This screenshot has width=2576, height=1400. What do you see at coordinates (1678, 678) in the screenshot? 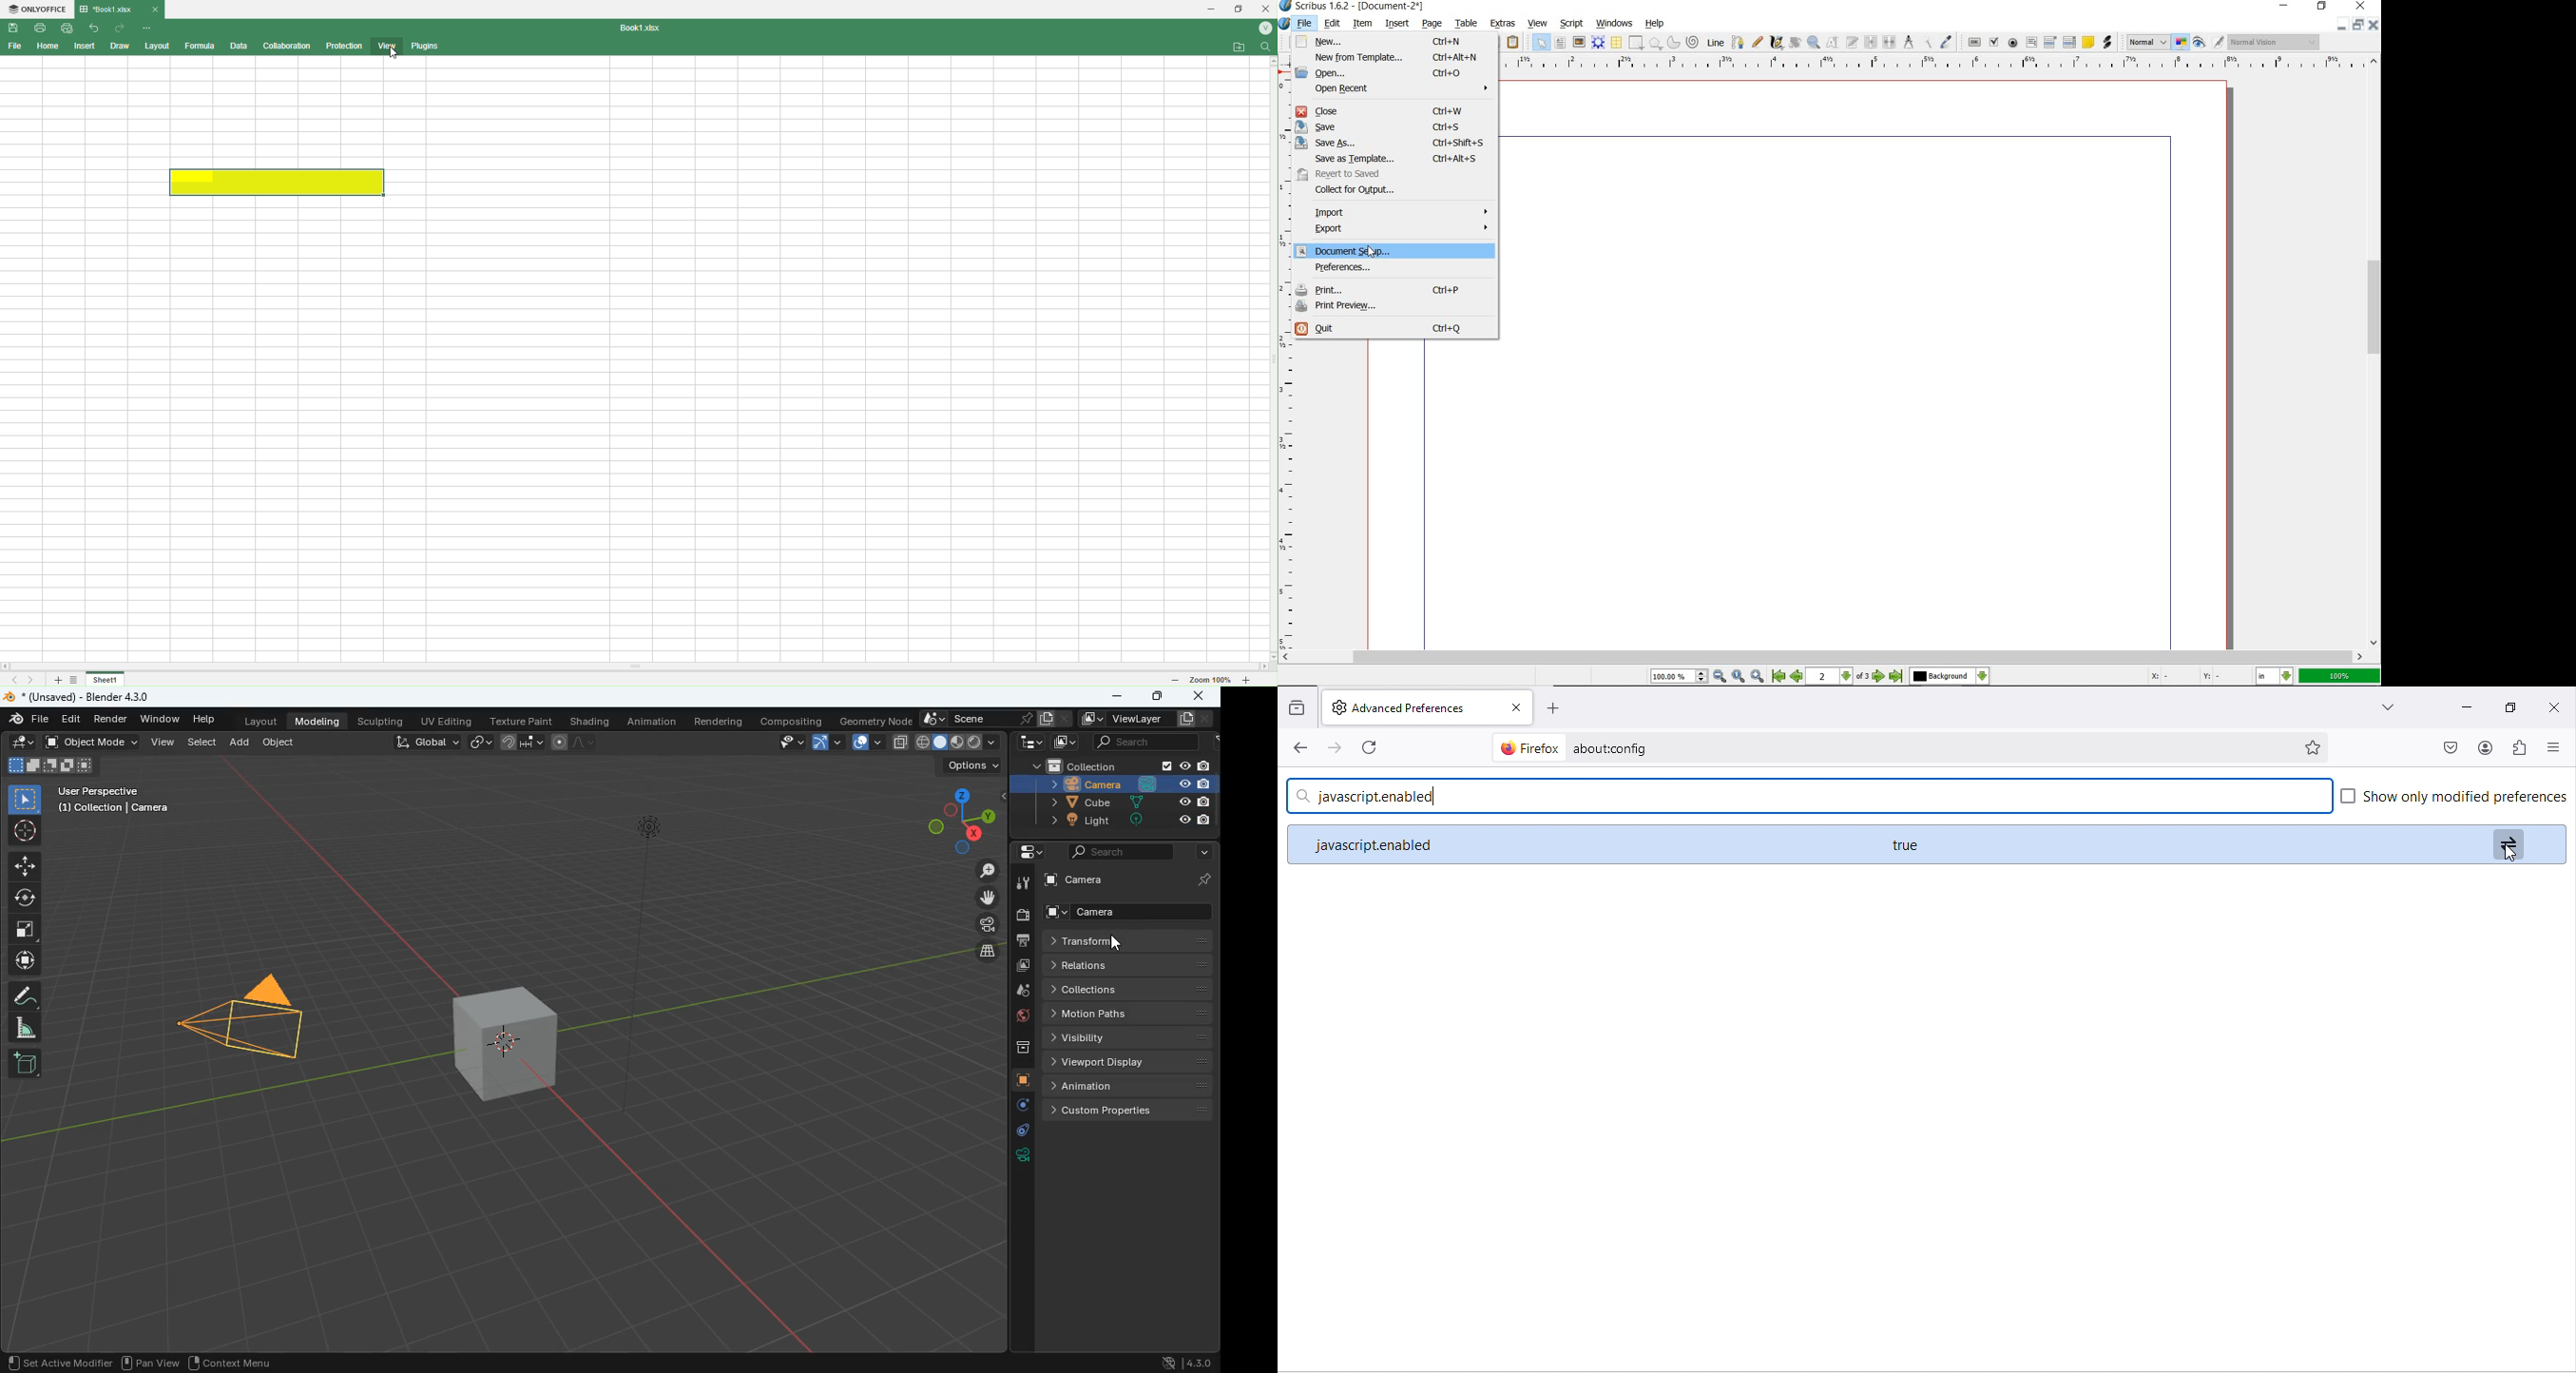
I see `Zoom 100.00%` at bounding box center [1678, 678].